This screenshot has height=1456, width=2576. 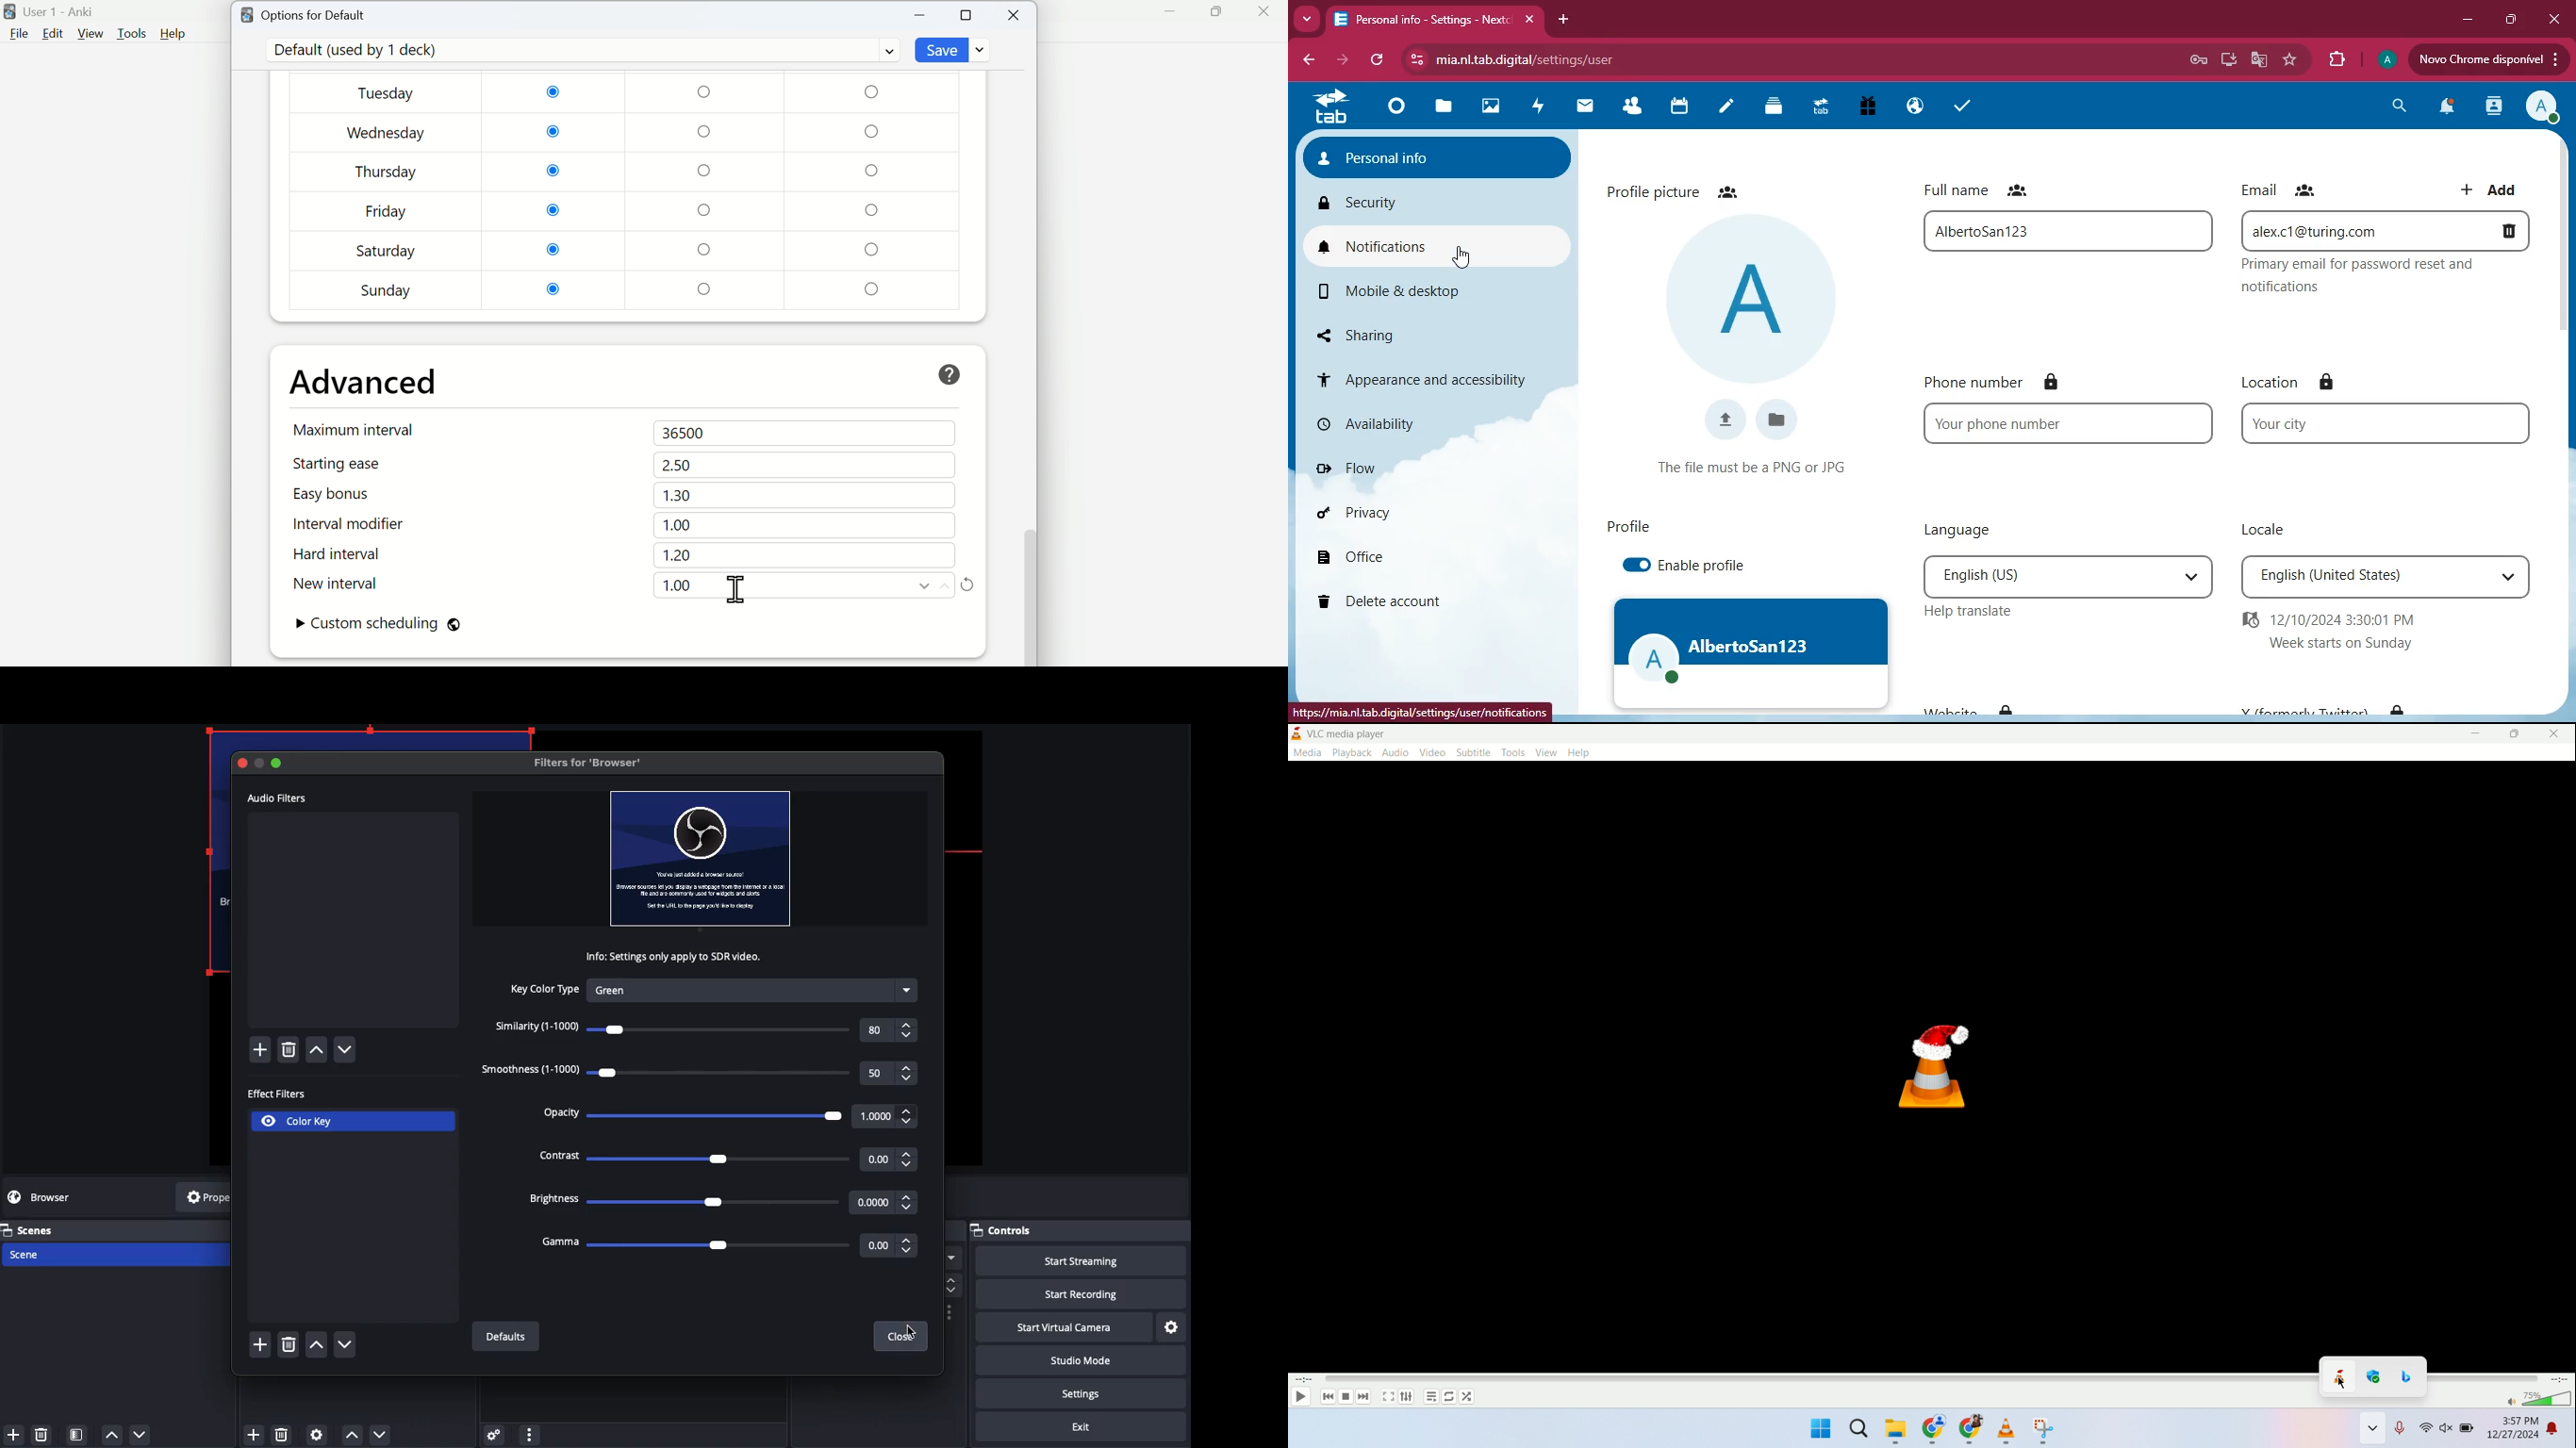 What do you see at coordinates (319, 1051) in the screenshot?
I see `up` at bounding box center [319, 1051].